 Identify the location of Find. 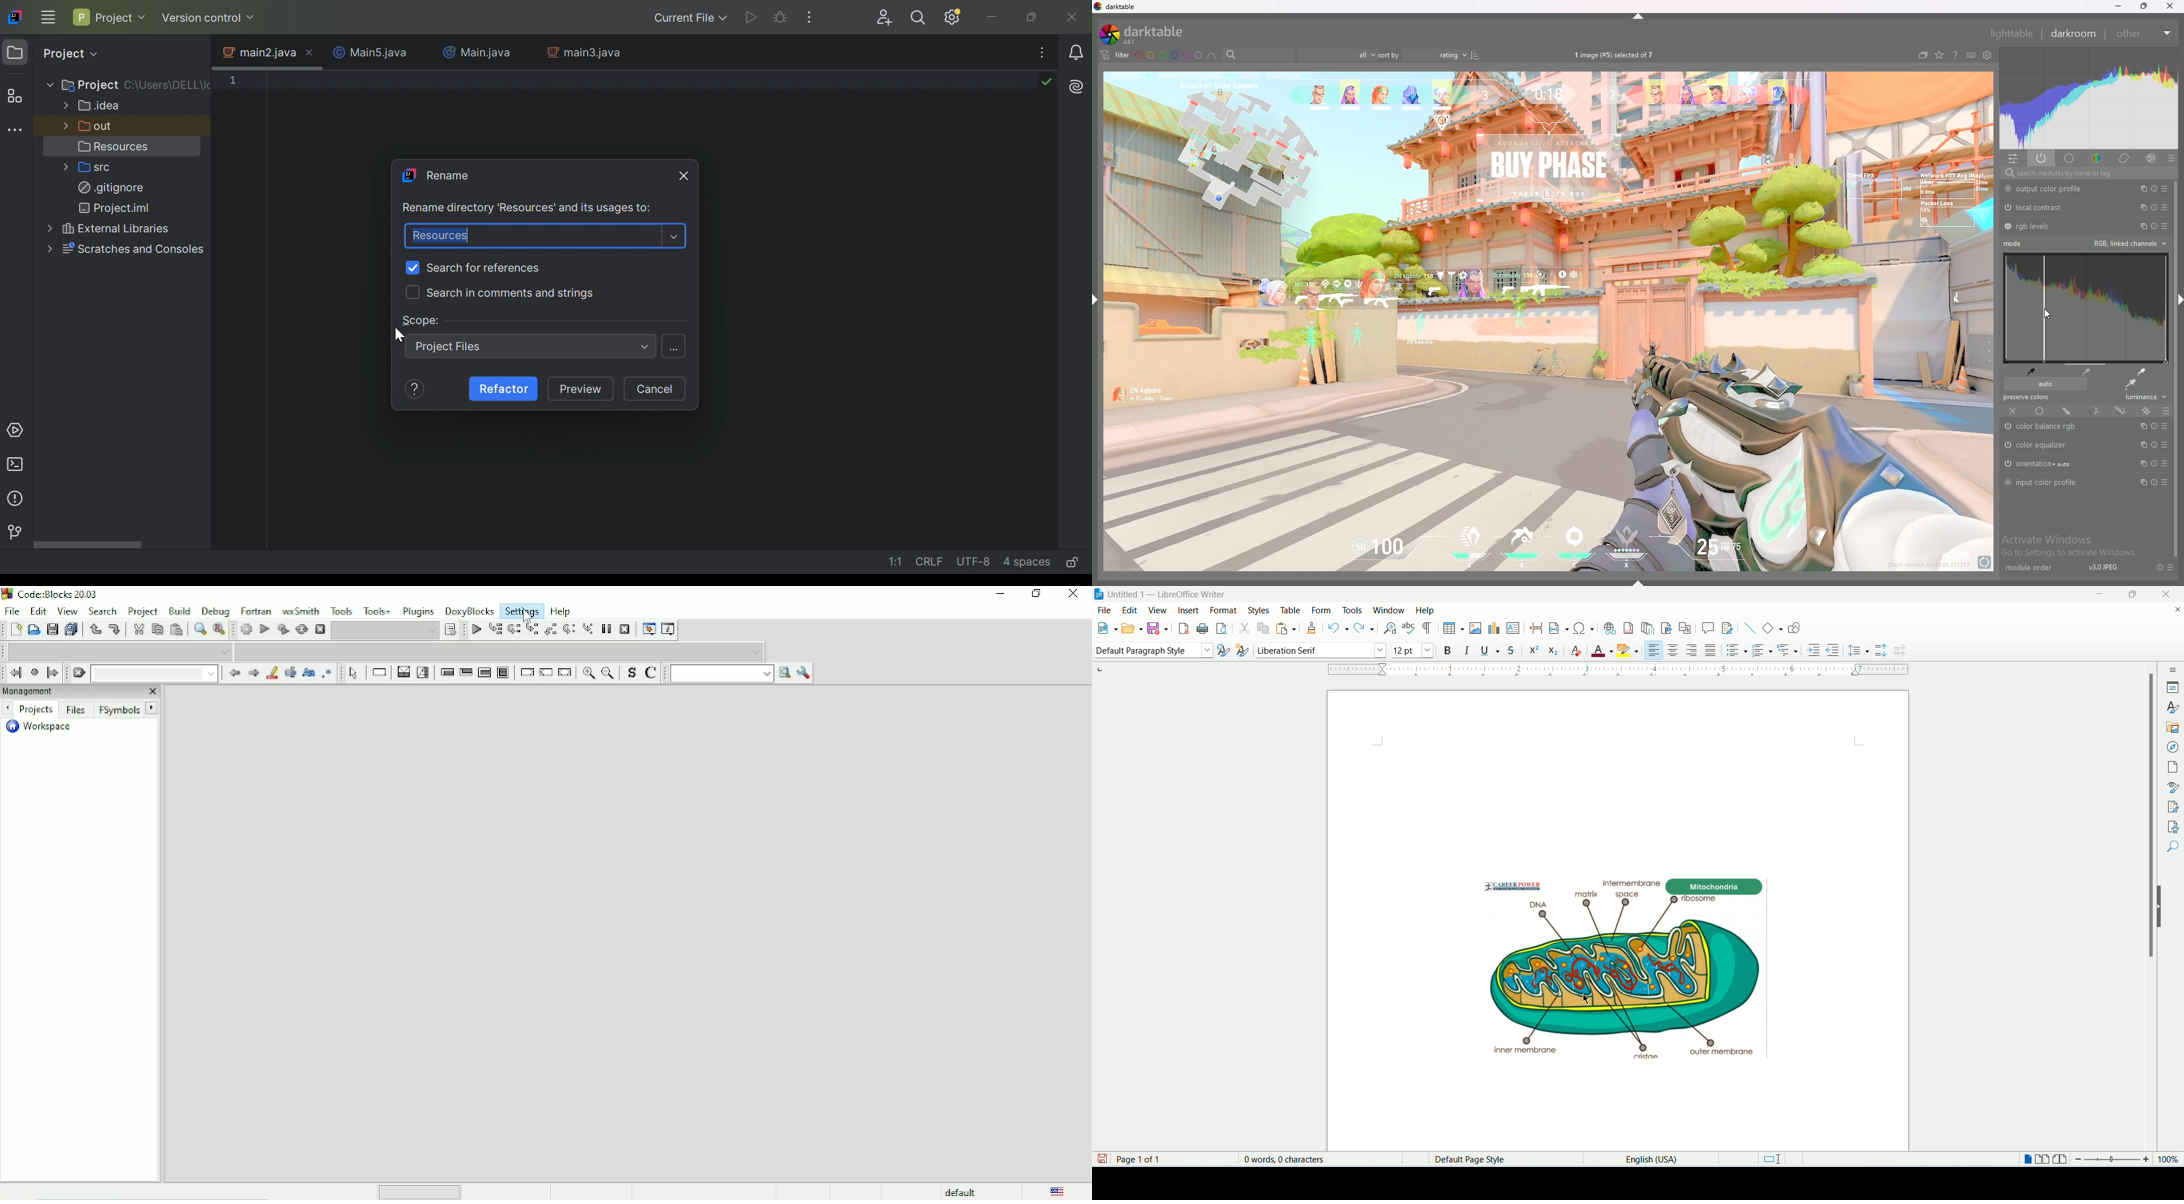
(199, 629).